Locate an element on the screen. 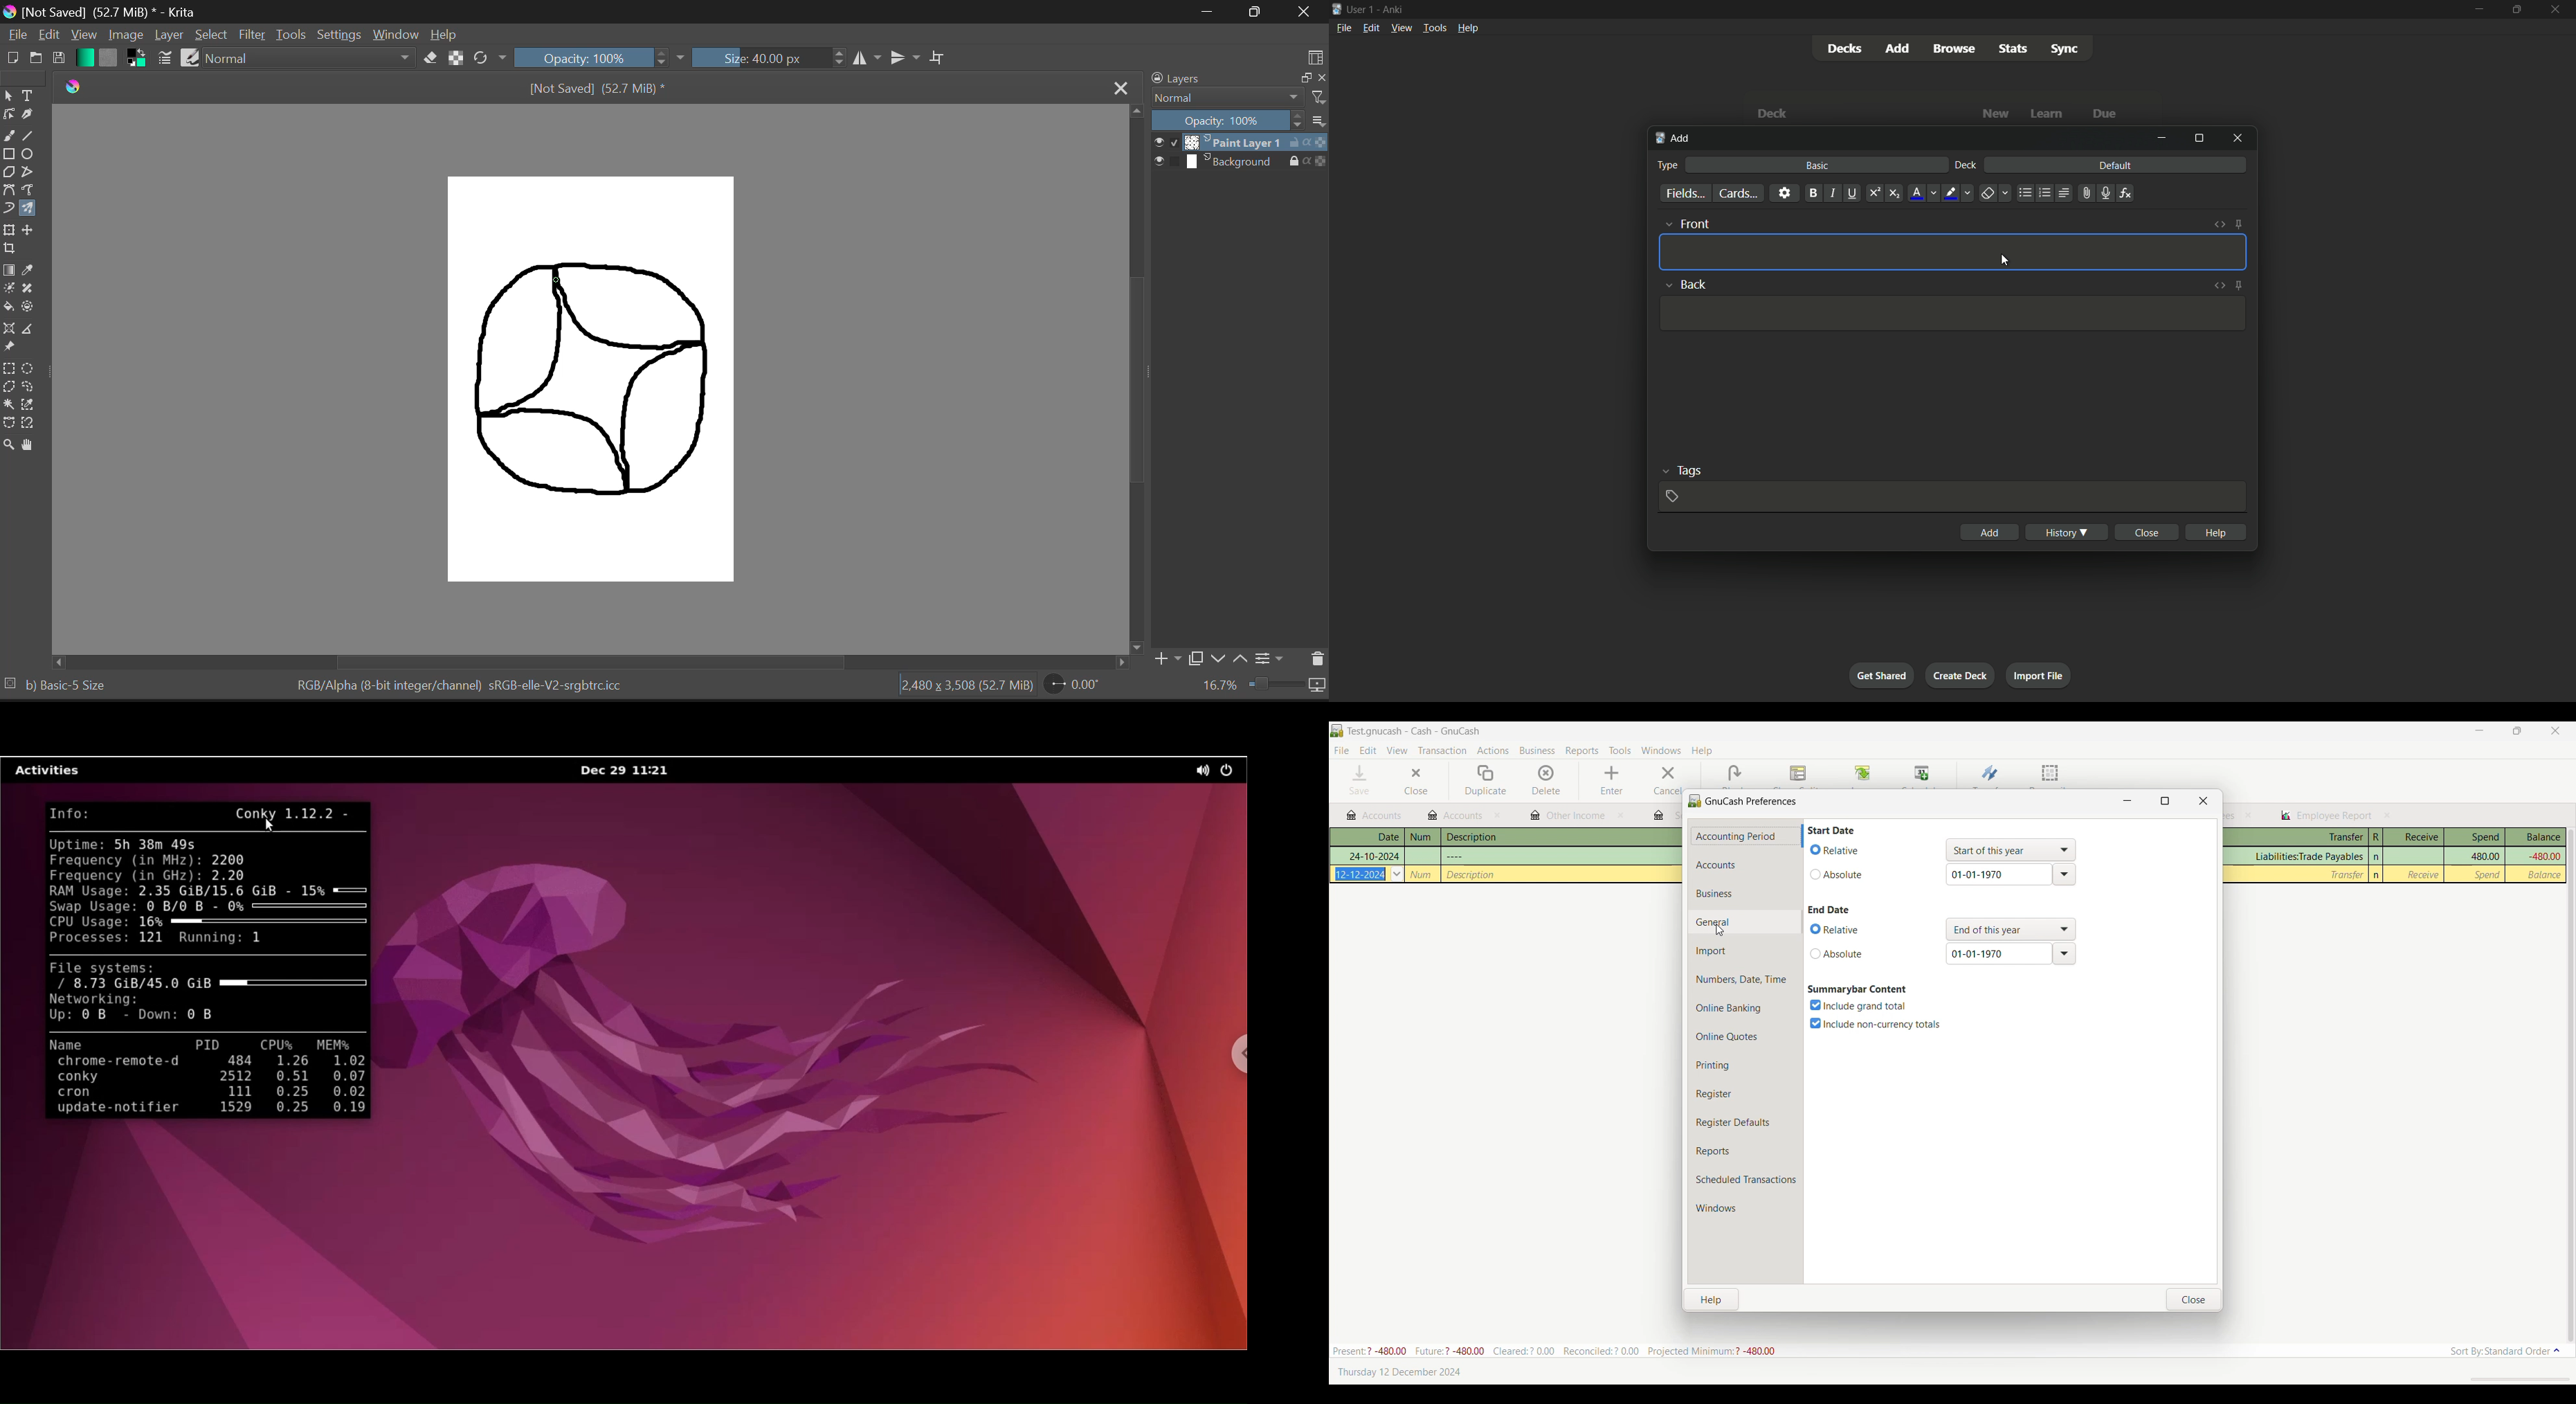  Section title is located at coordinates (1831, 830).